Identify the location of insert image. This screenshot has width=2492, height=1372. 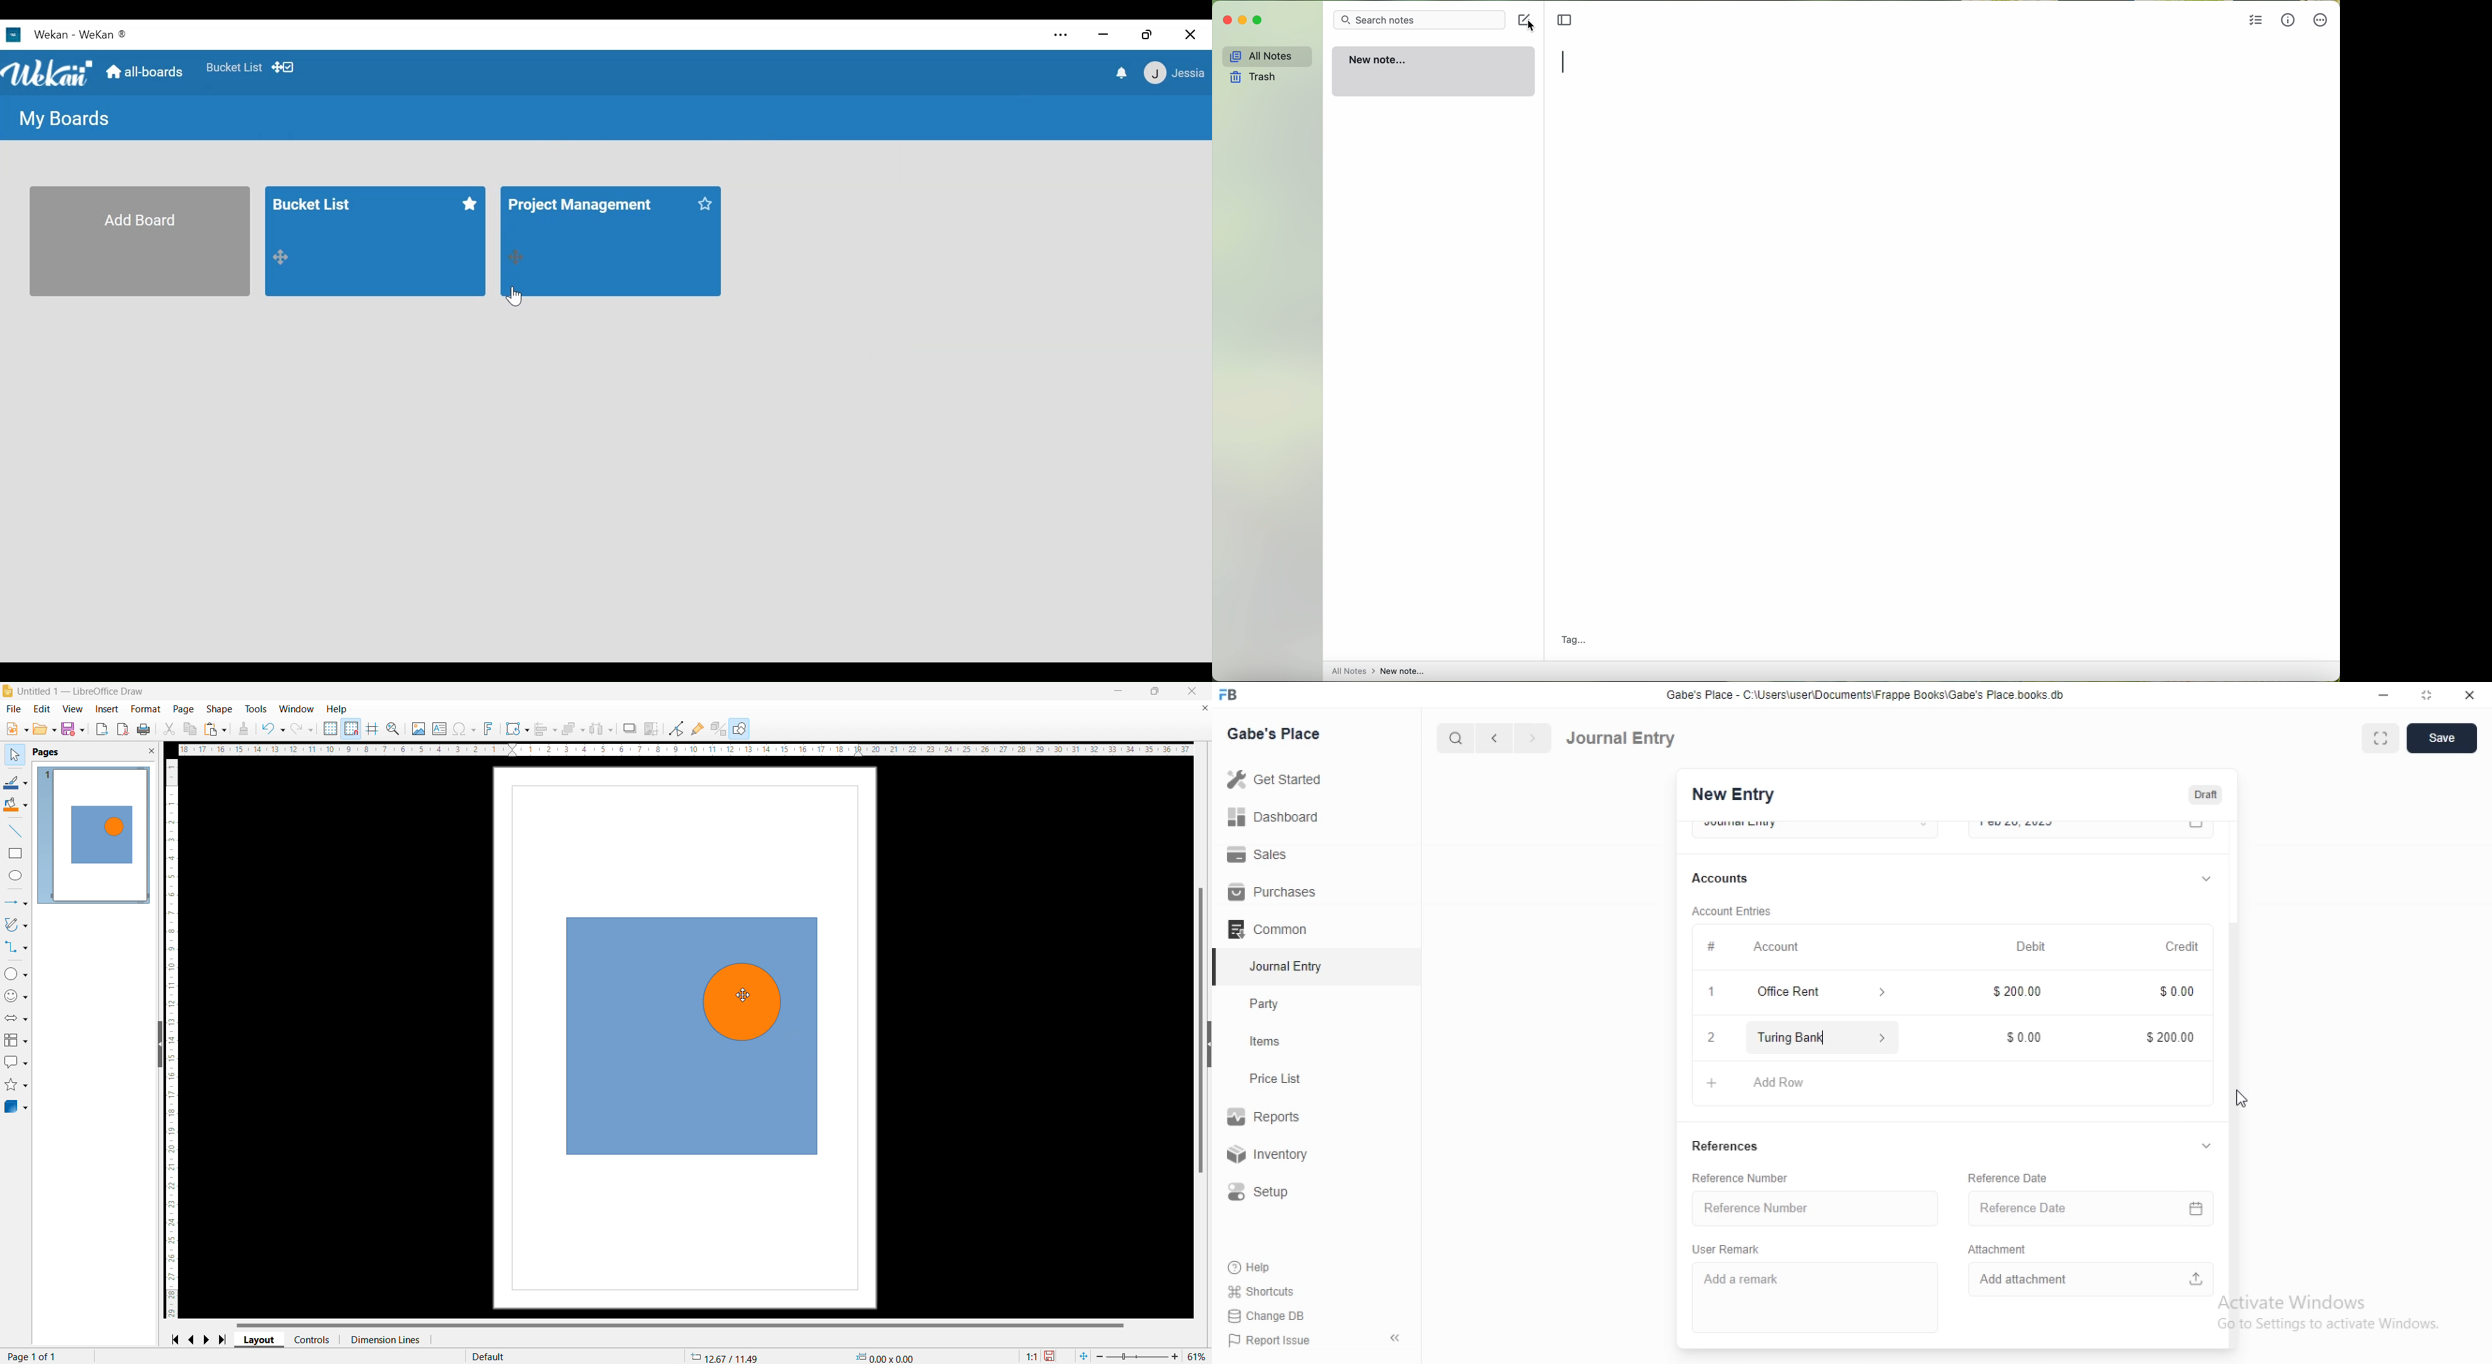
(419, 728).